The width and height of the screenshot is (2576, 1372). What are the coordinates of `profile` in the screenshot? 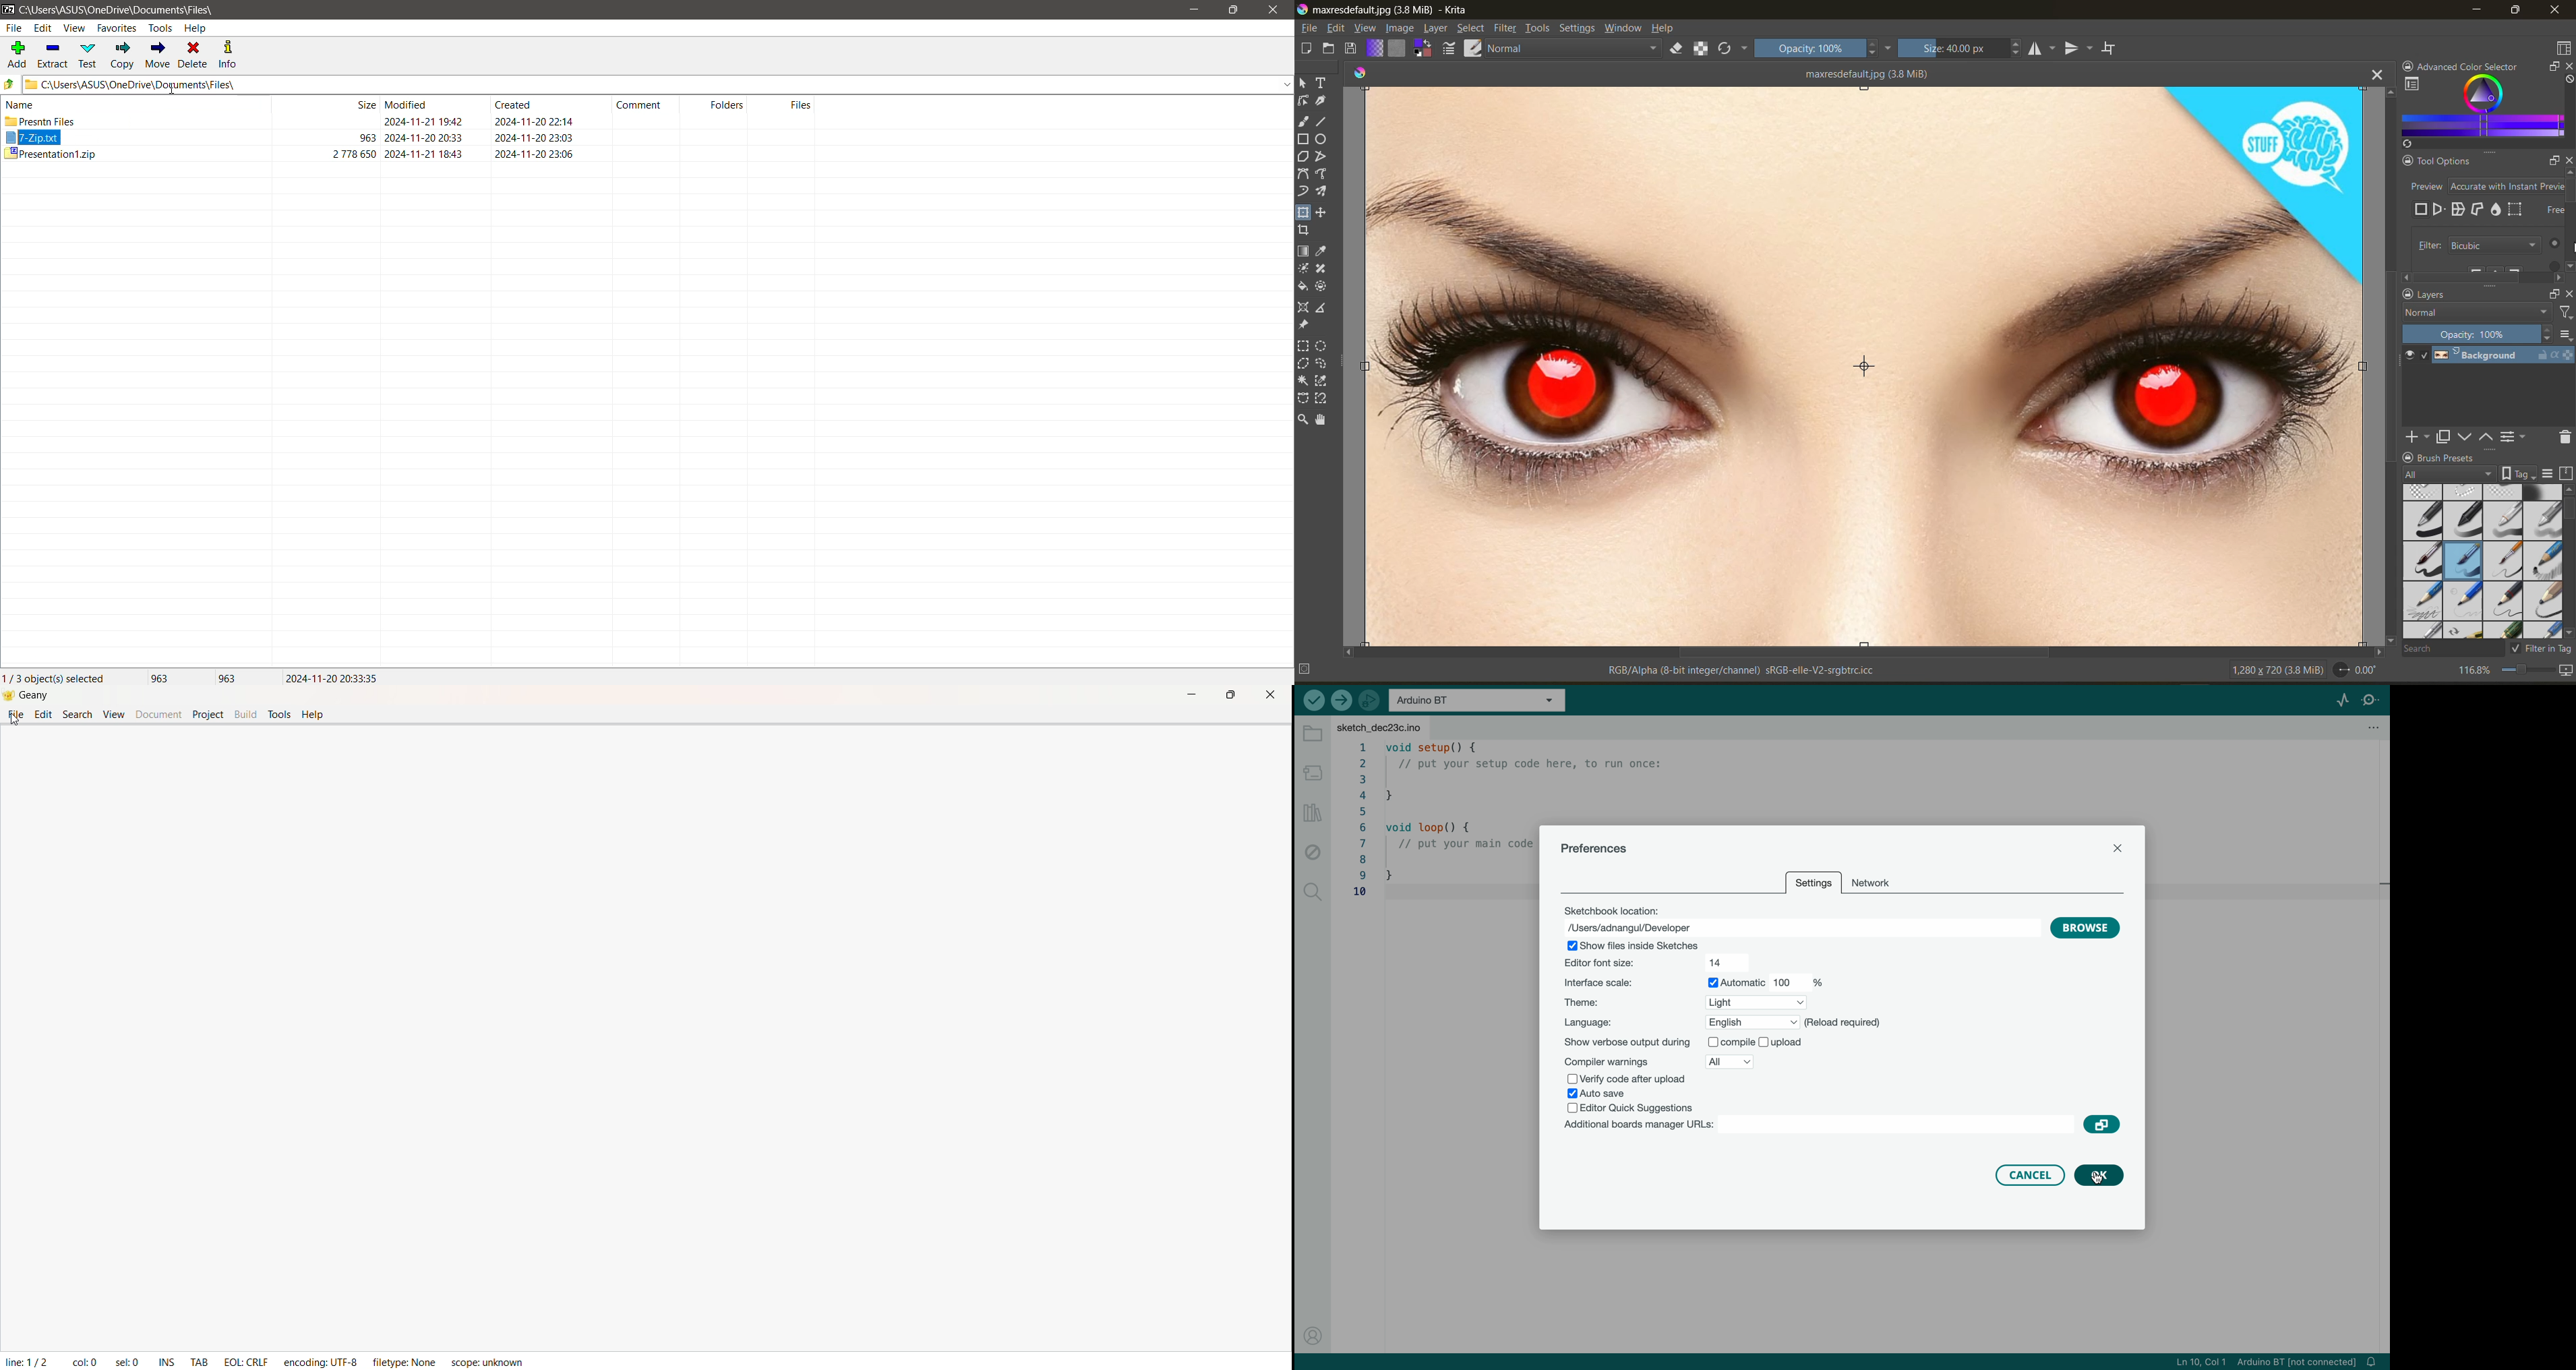 It's located at (1316, 1335).